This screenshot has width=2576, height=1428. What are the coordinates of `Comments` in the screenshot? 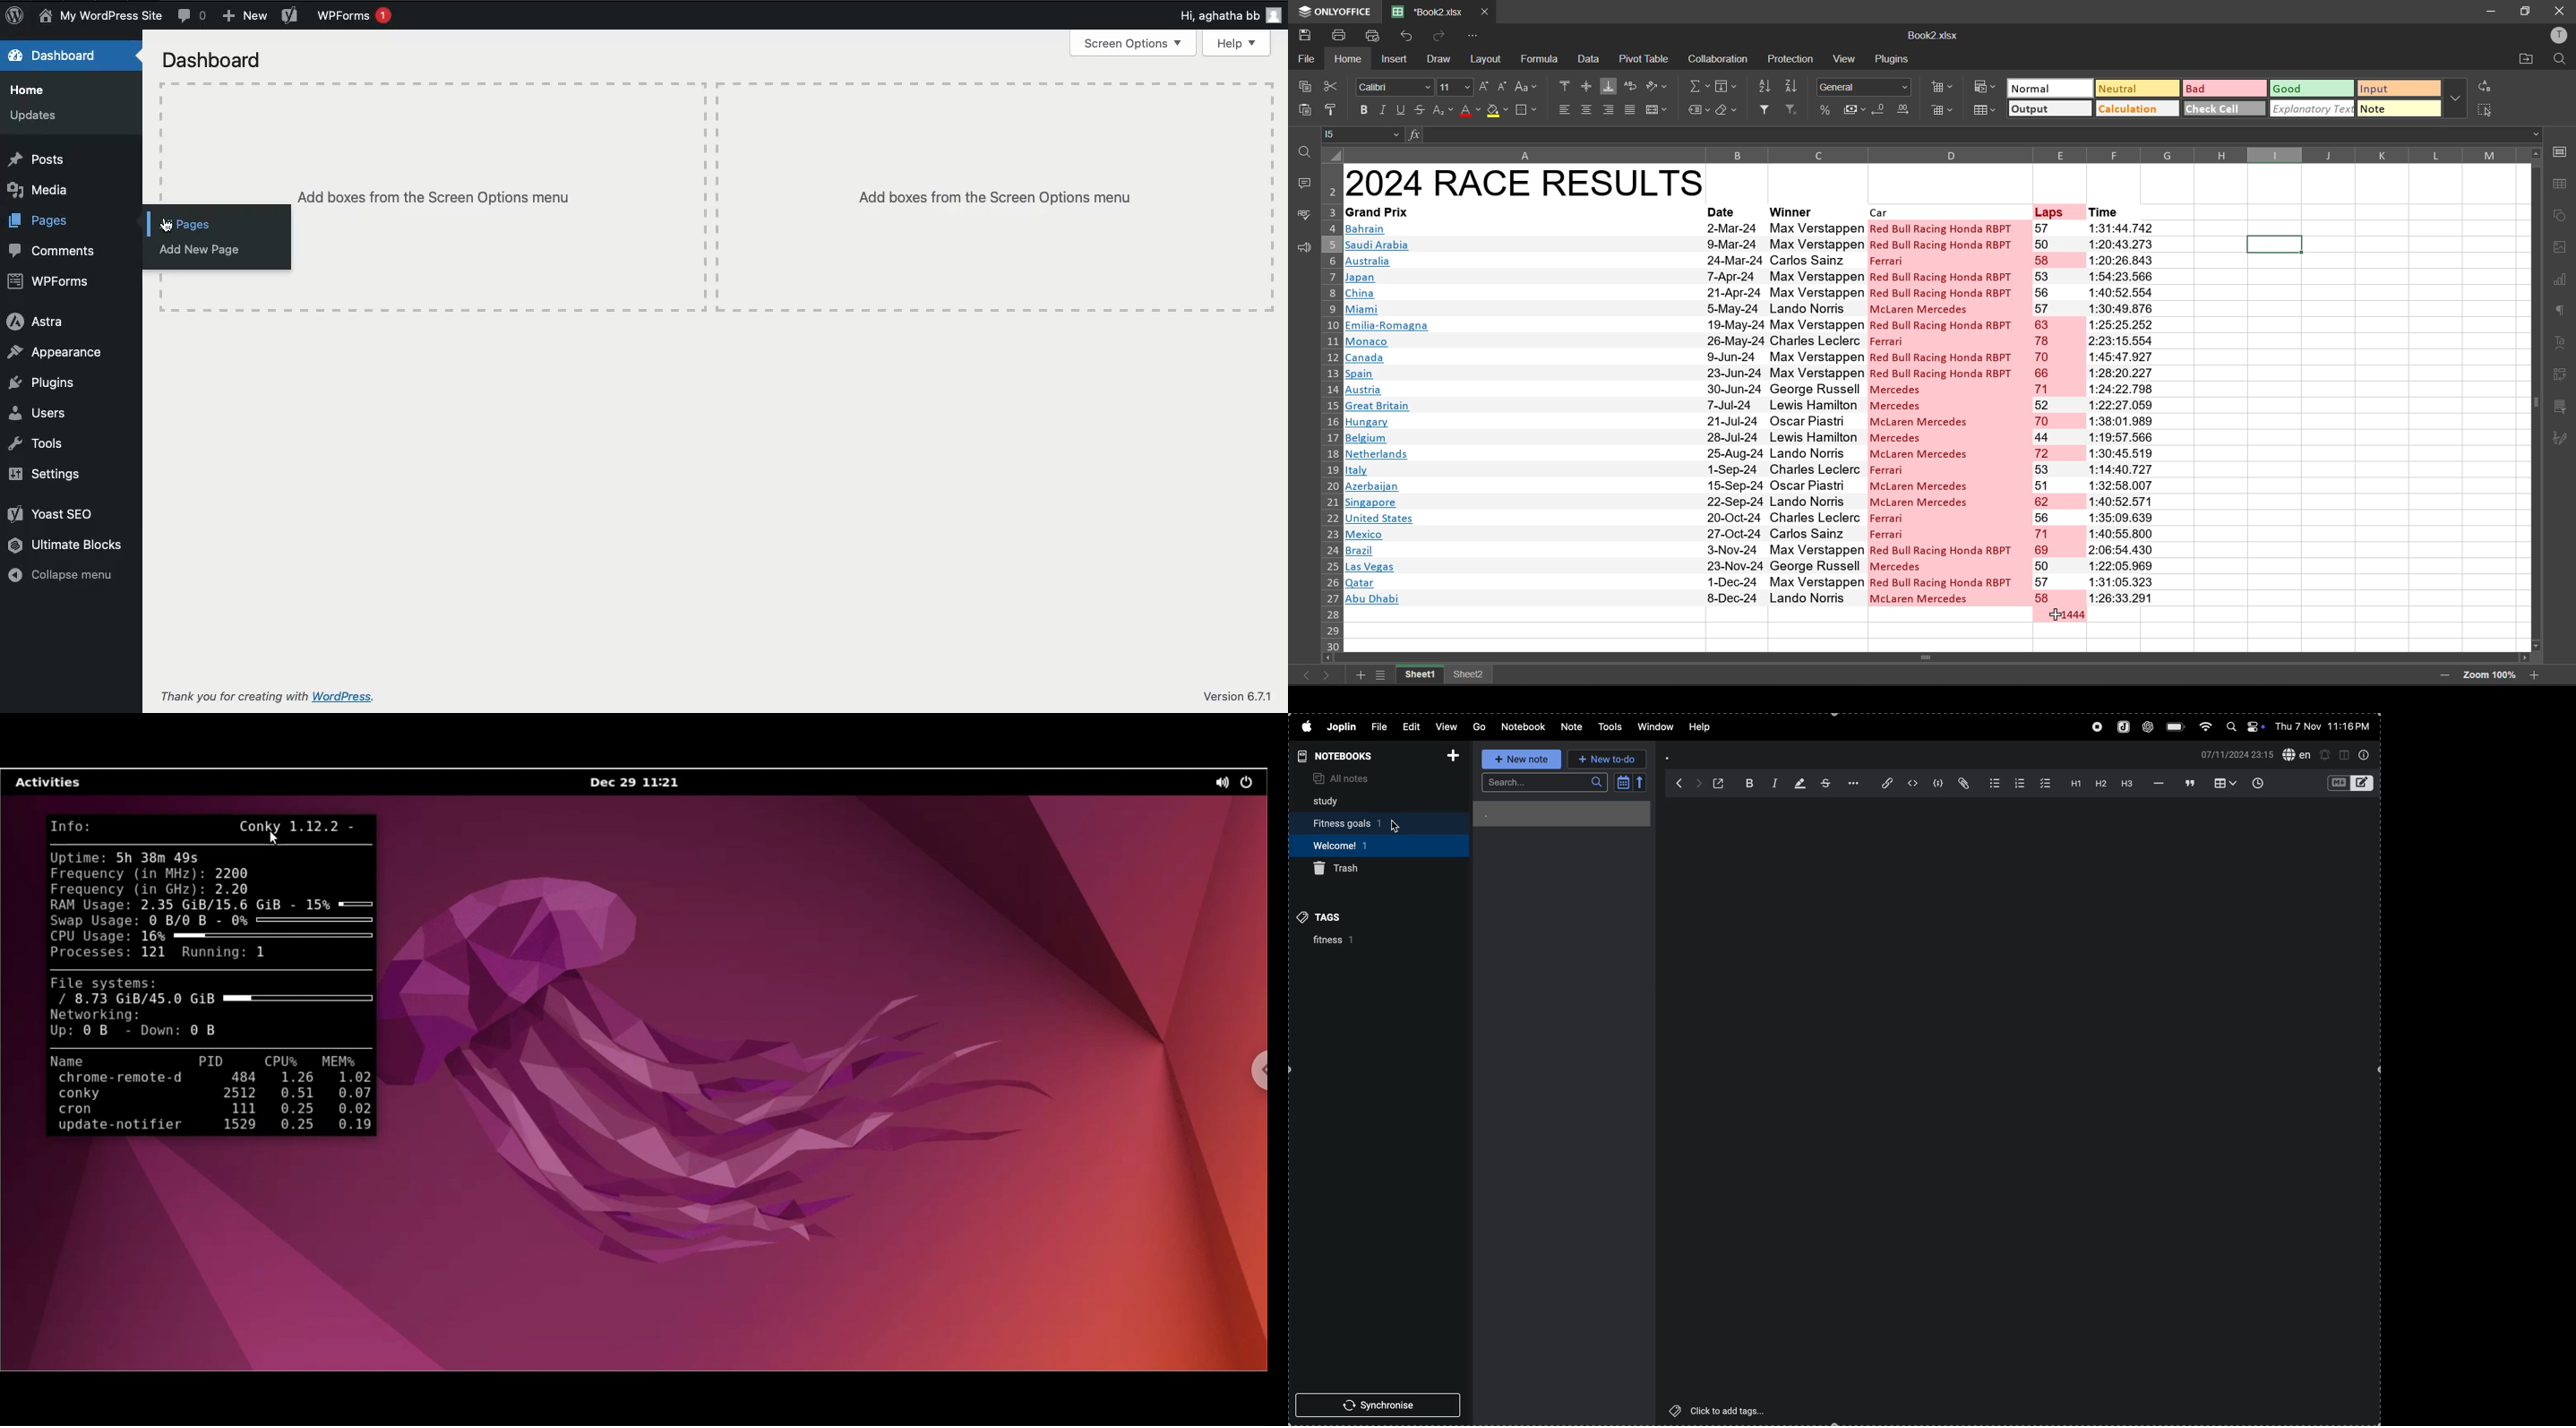 It's located at (56, 251).